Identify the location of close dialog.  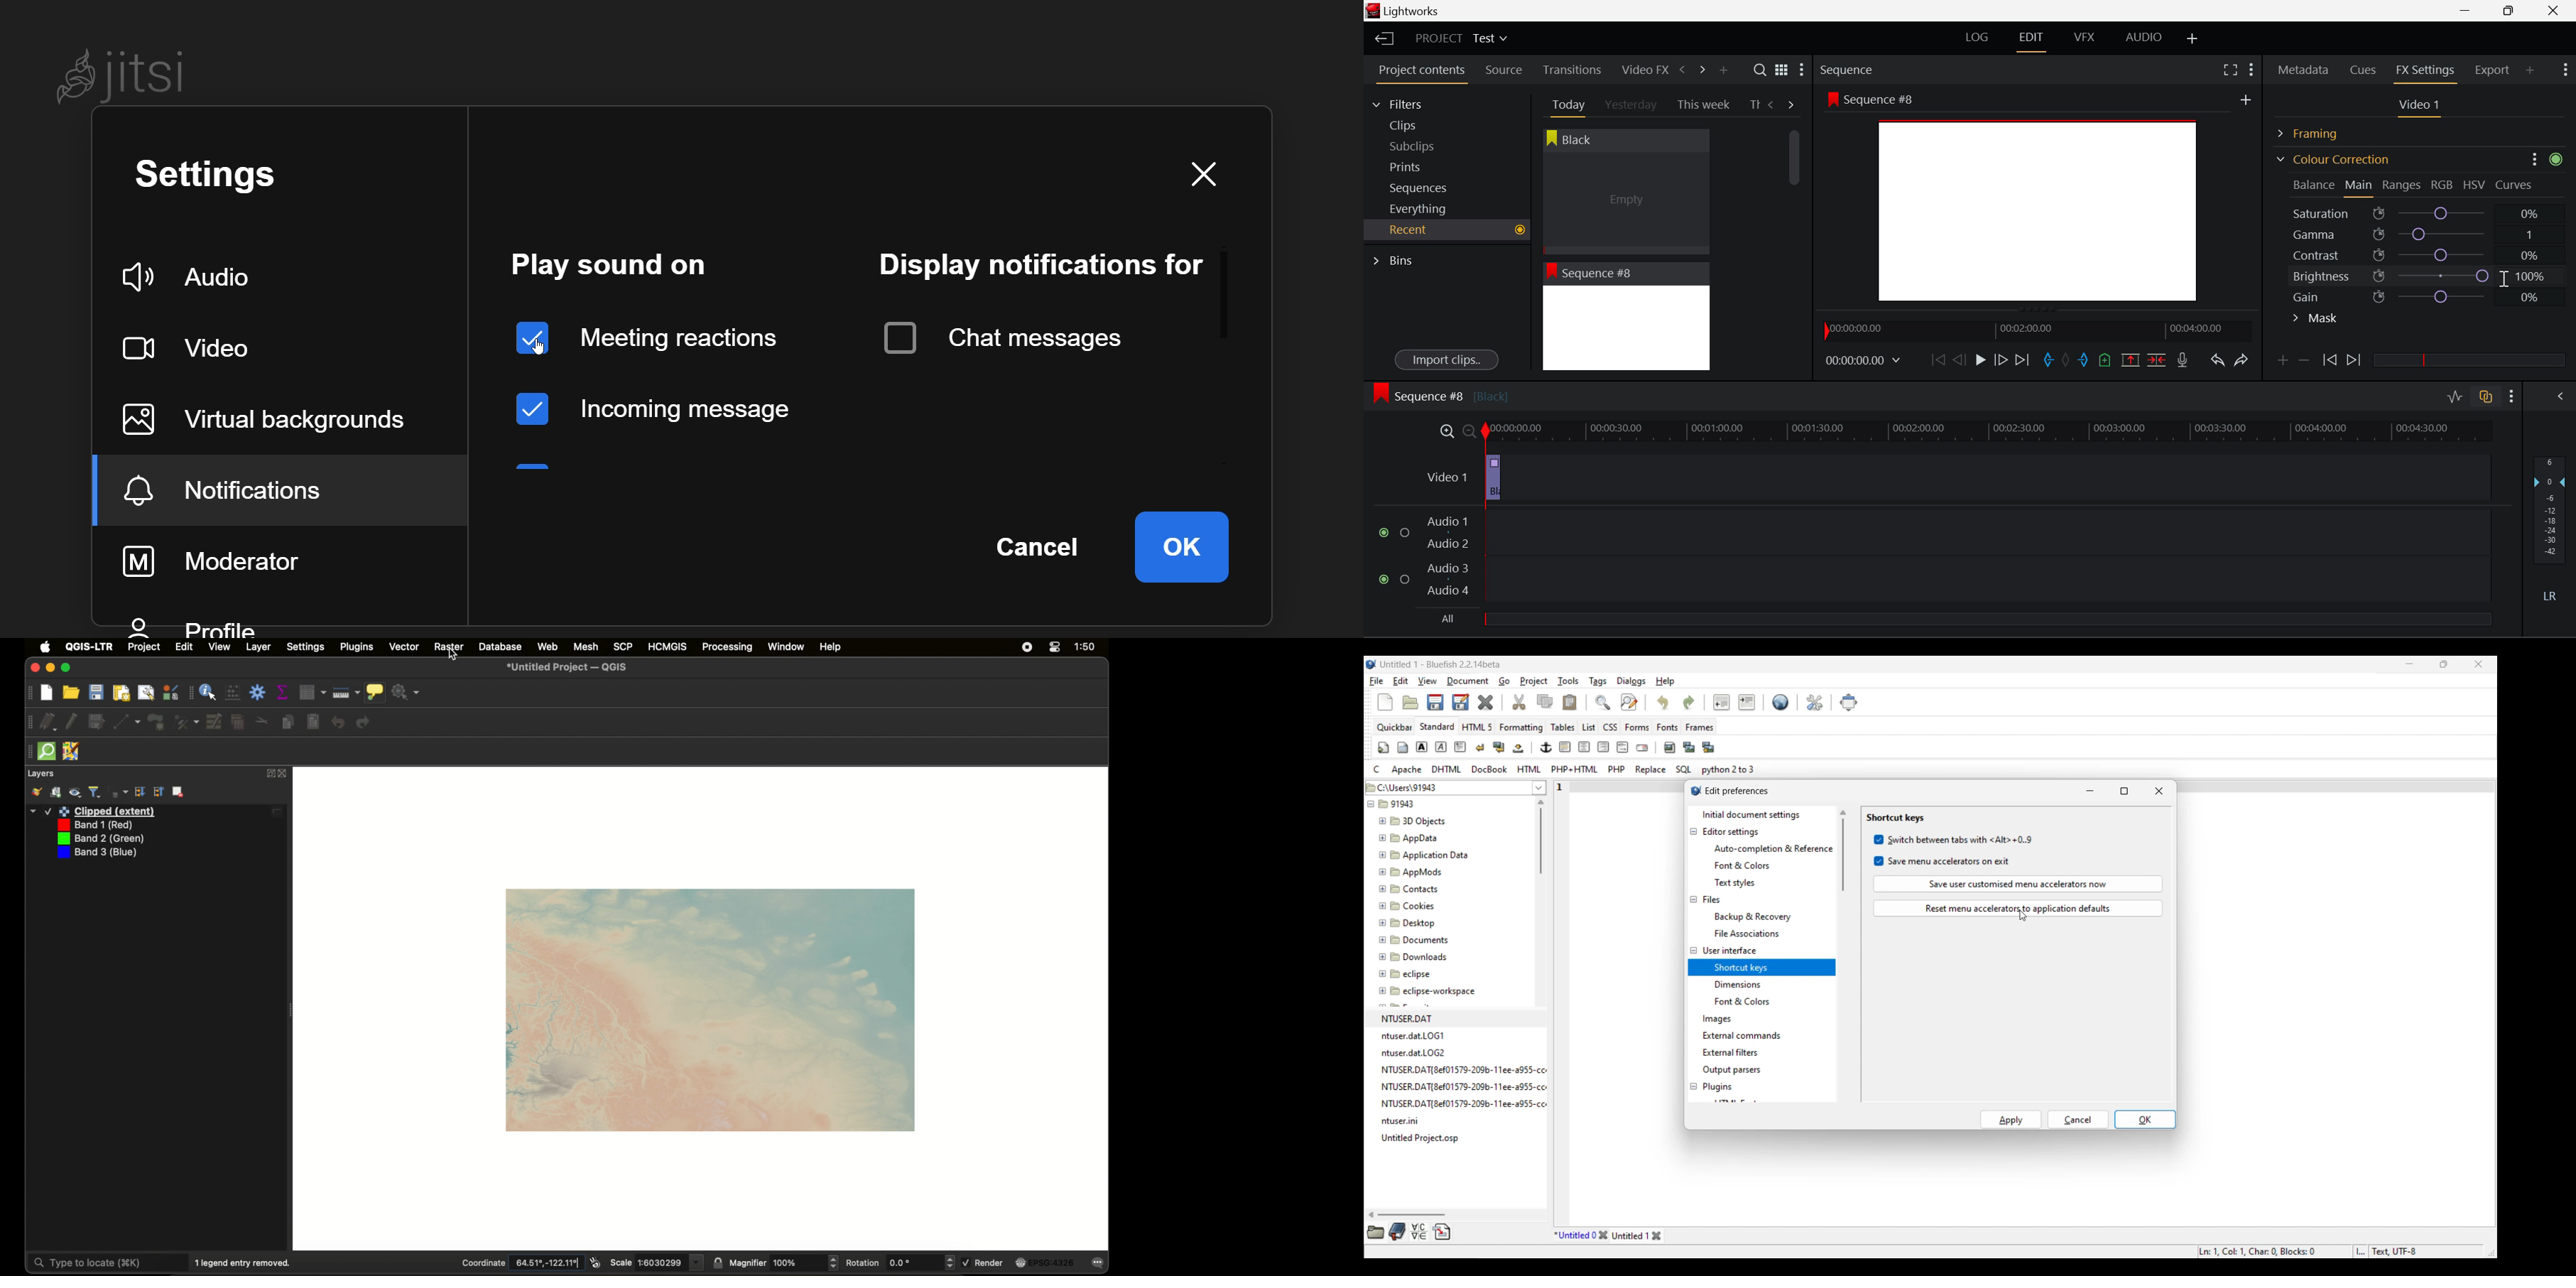
(1214, 175).